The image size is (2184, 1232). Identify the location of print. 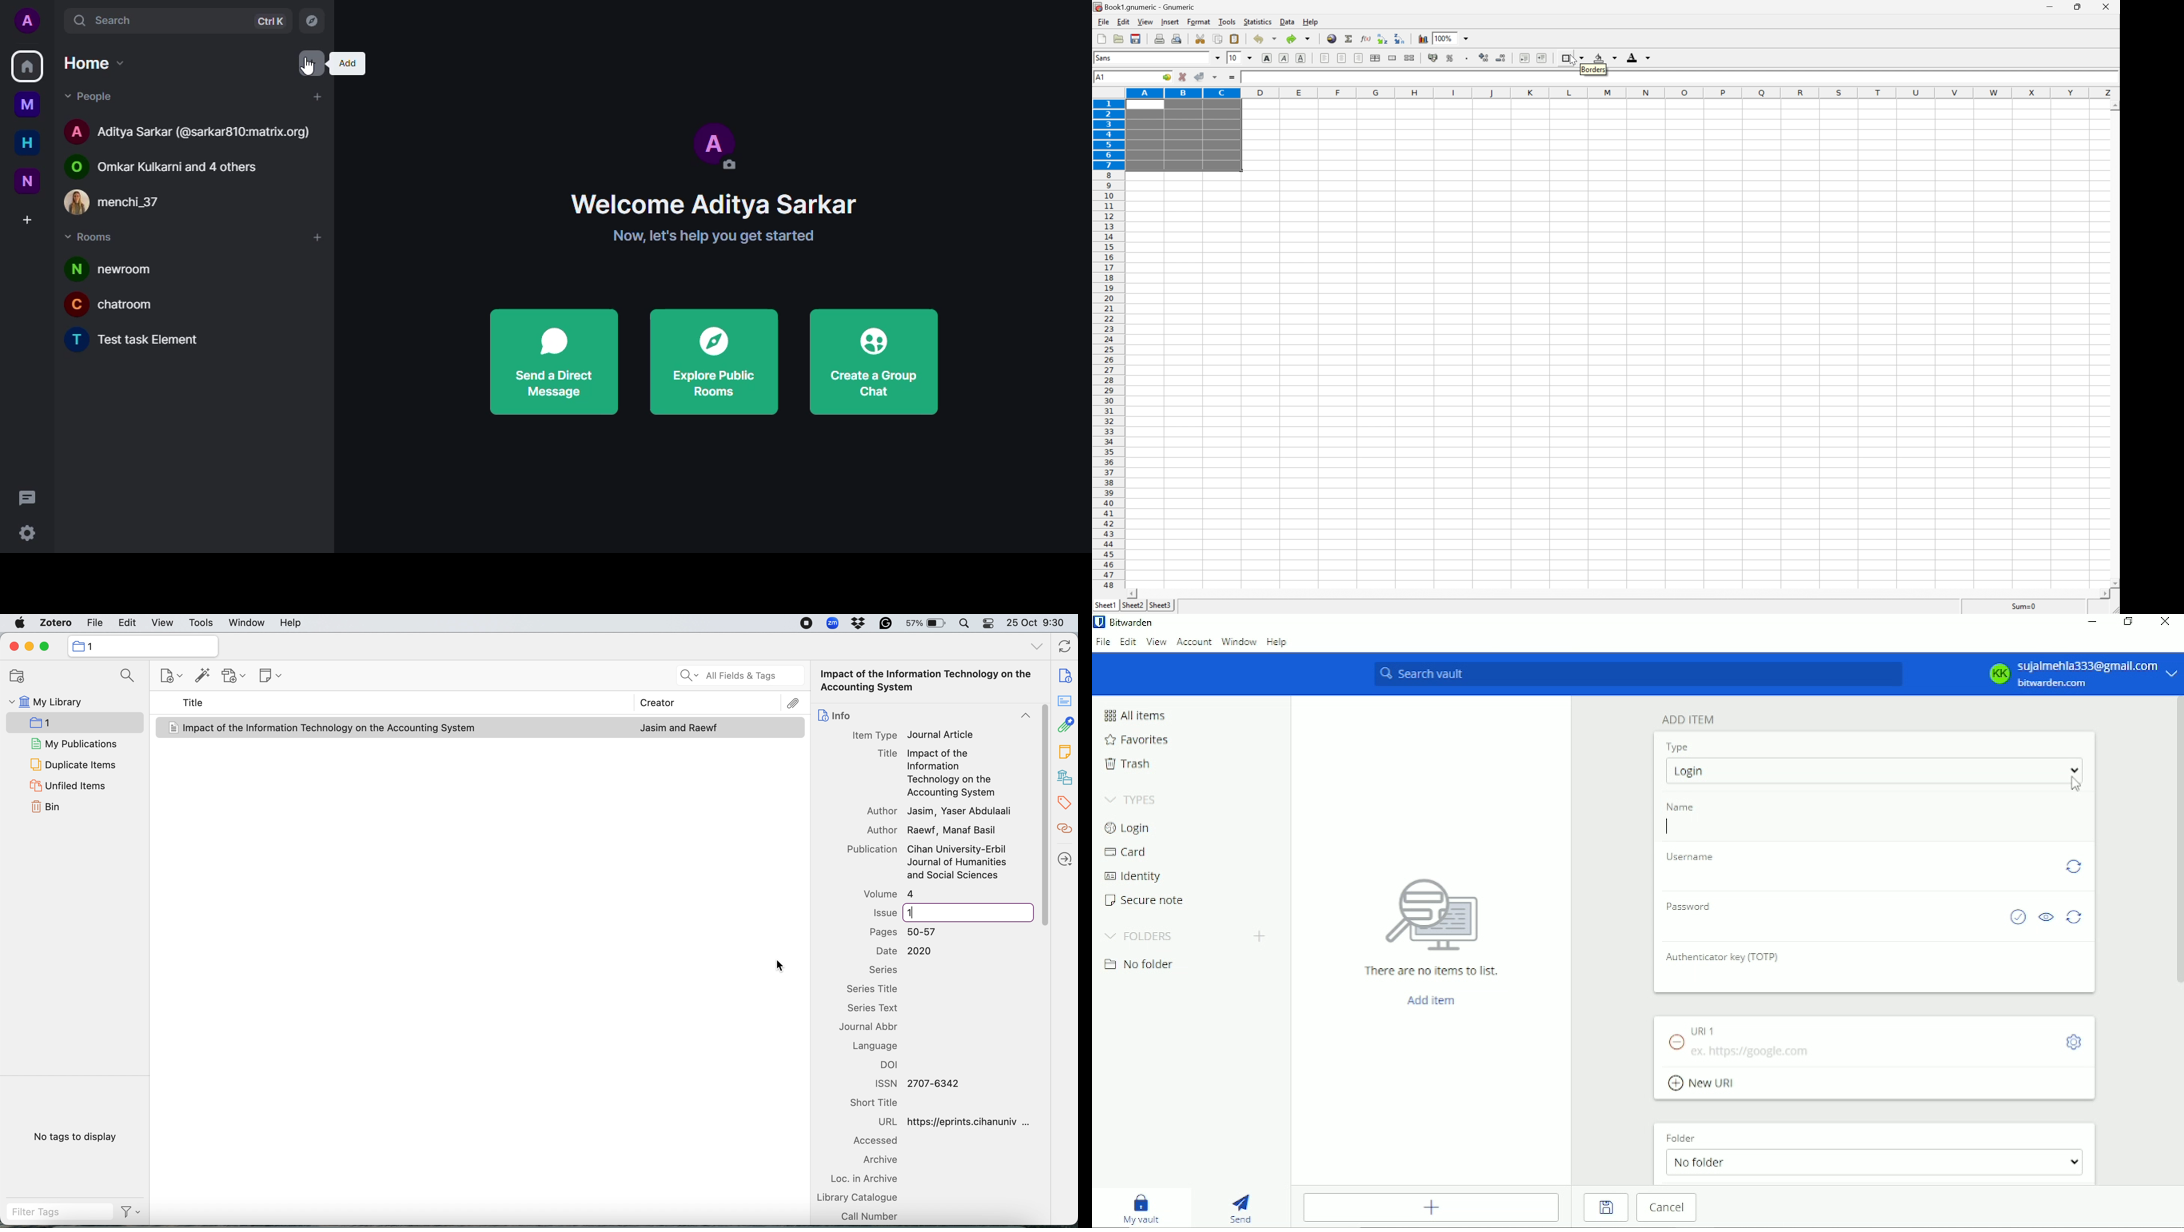
(1159, 38).